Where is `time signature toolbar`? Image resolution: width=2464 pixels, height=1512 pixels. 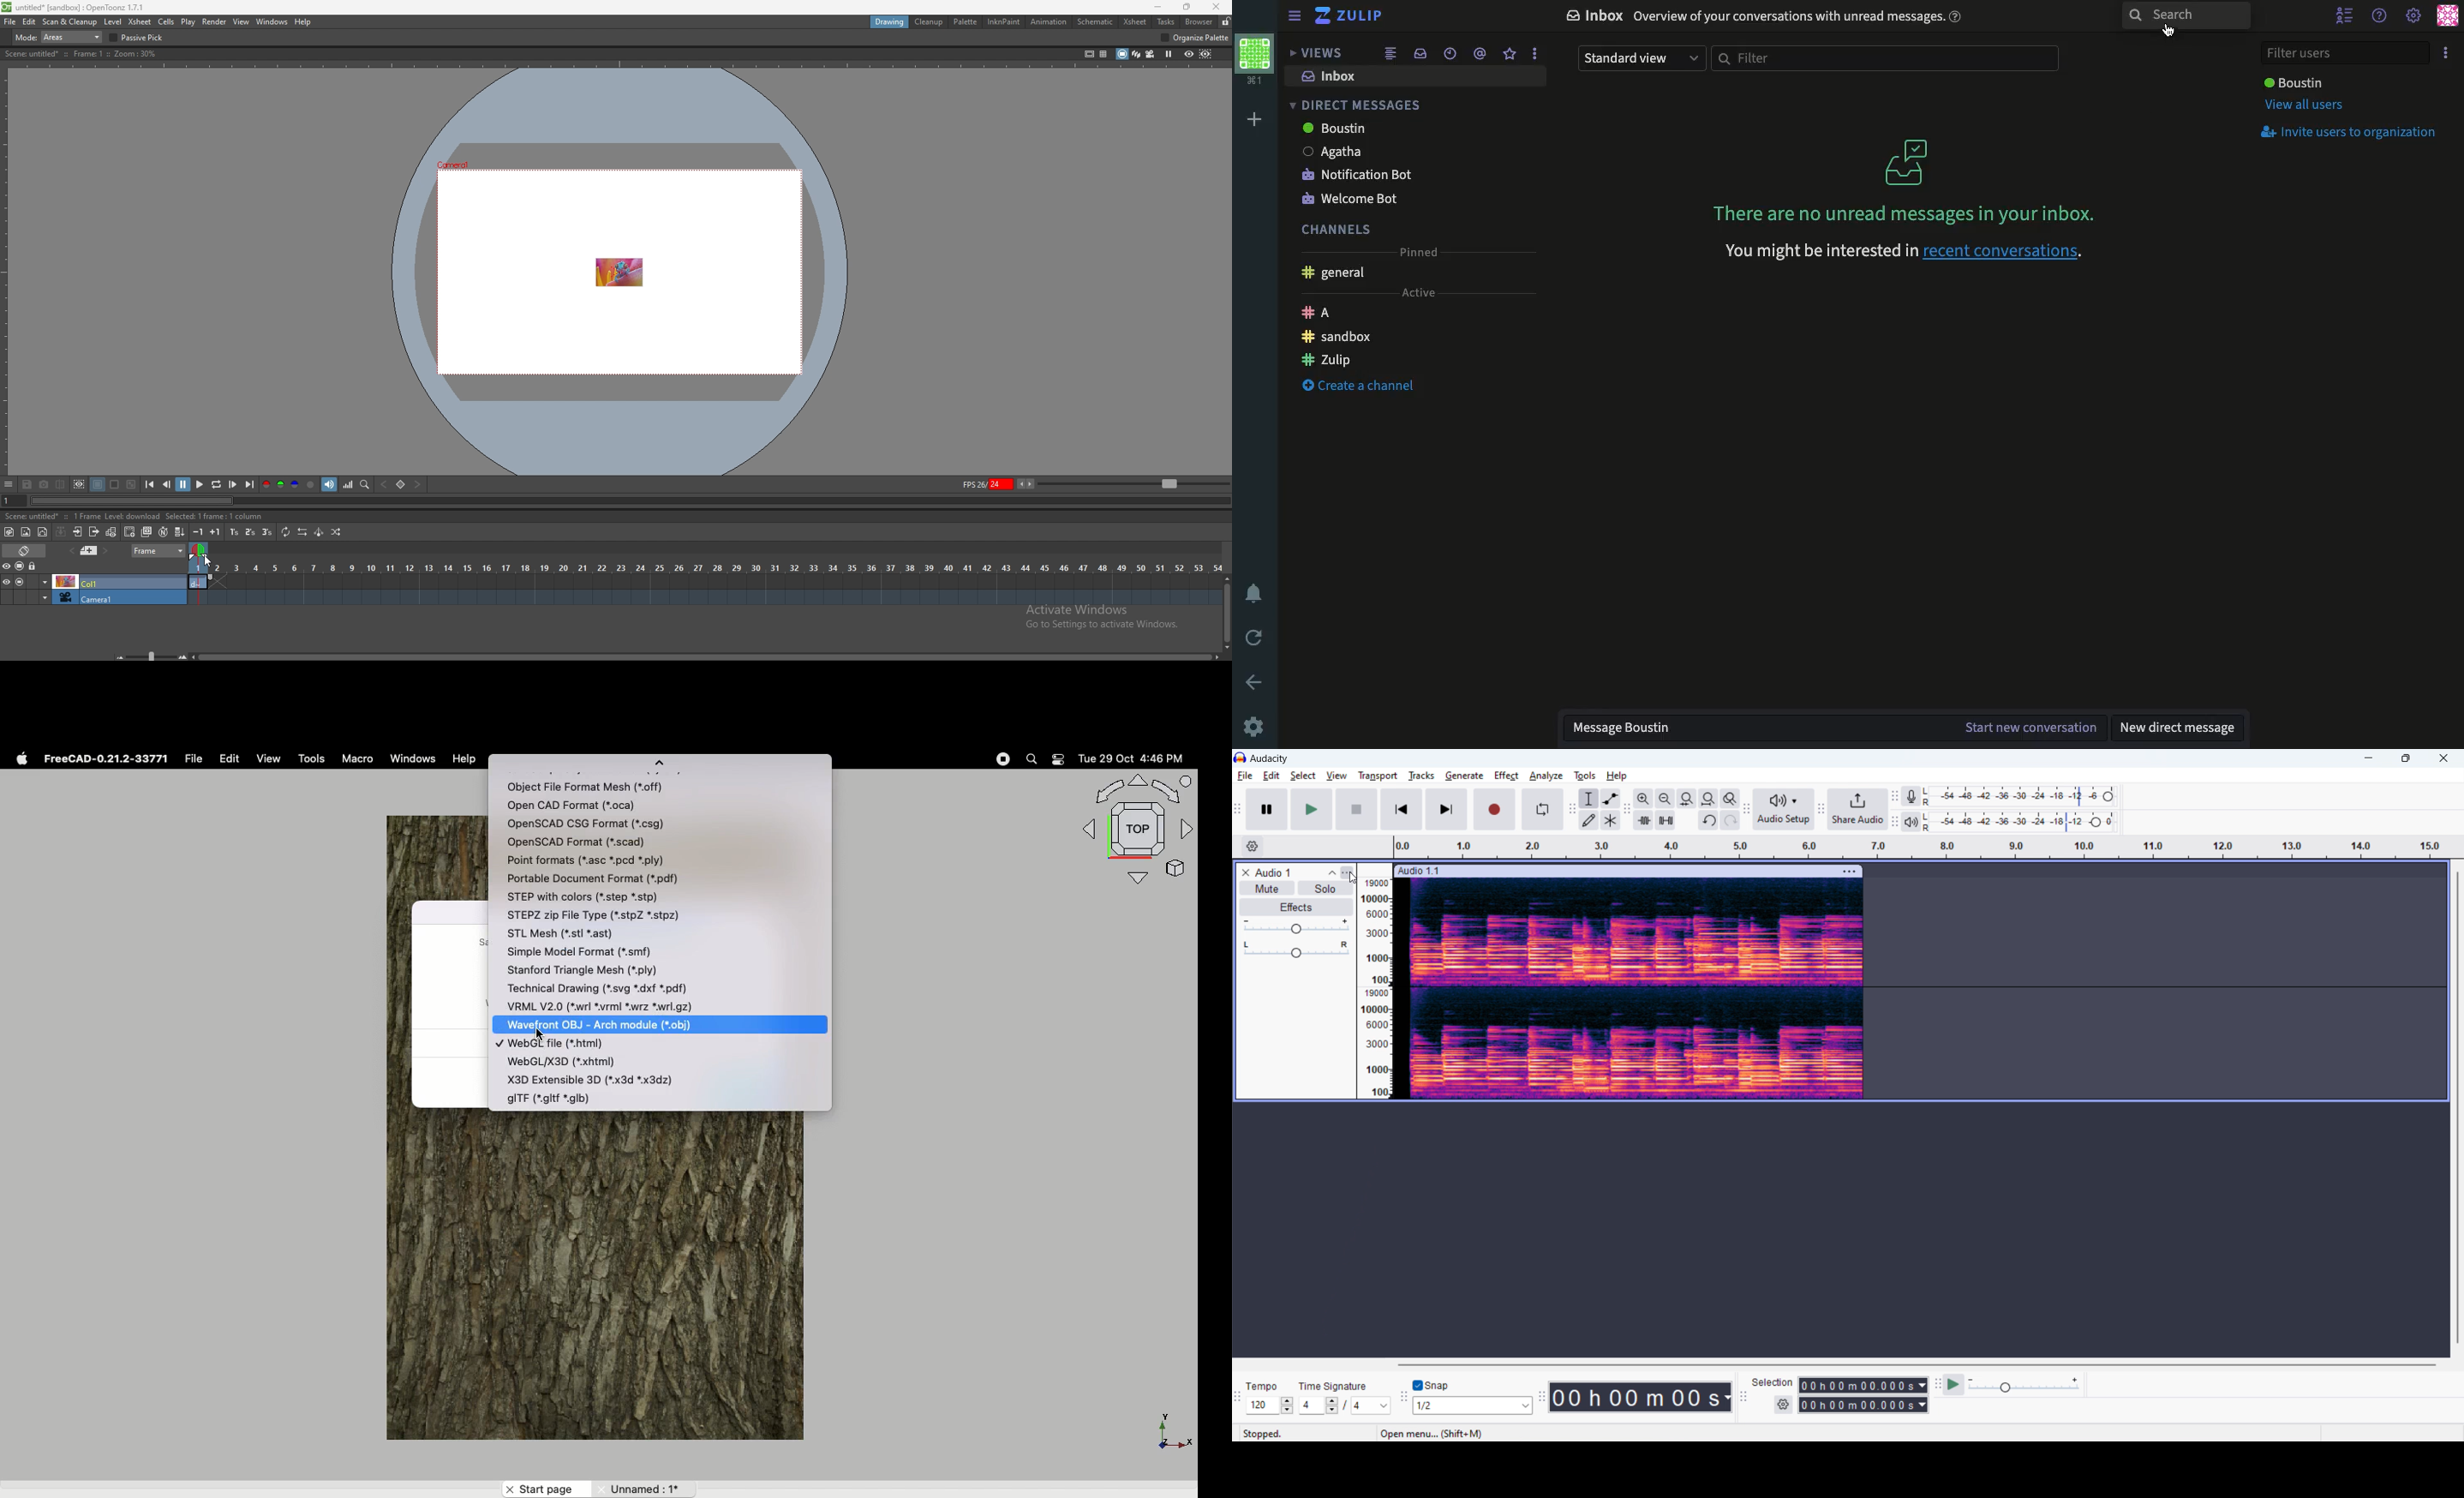 time signature toolbar is located at coordinates (1238, 1400).